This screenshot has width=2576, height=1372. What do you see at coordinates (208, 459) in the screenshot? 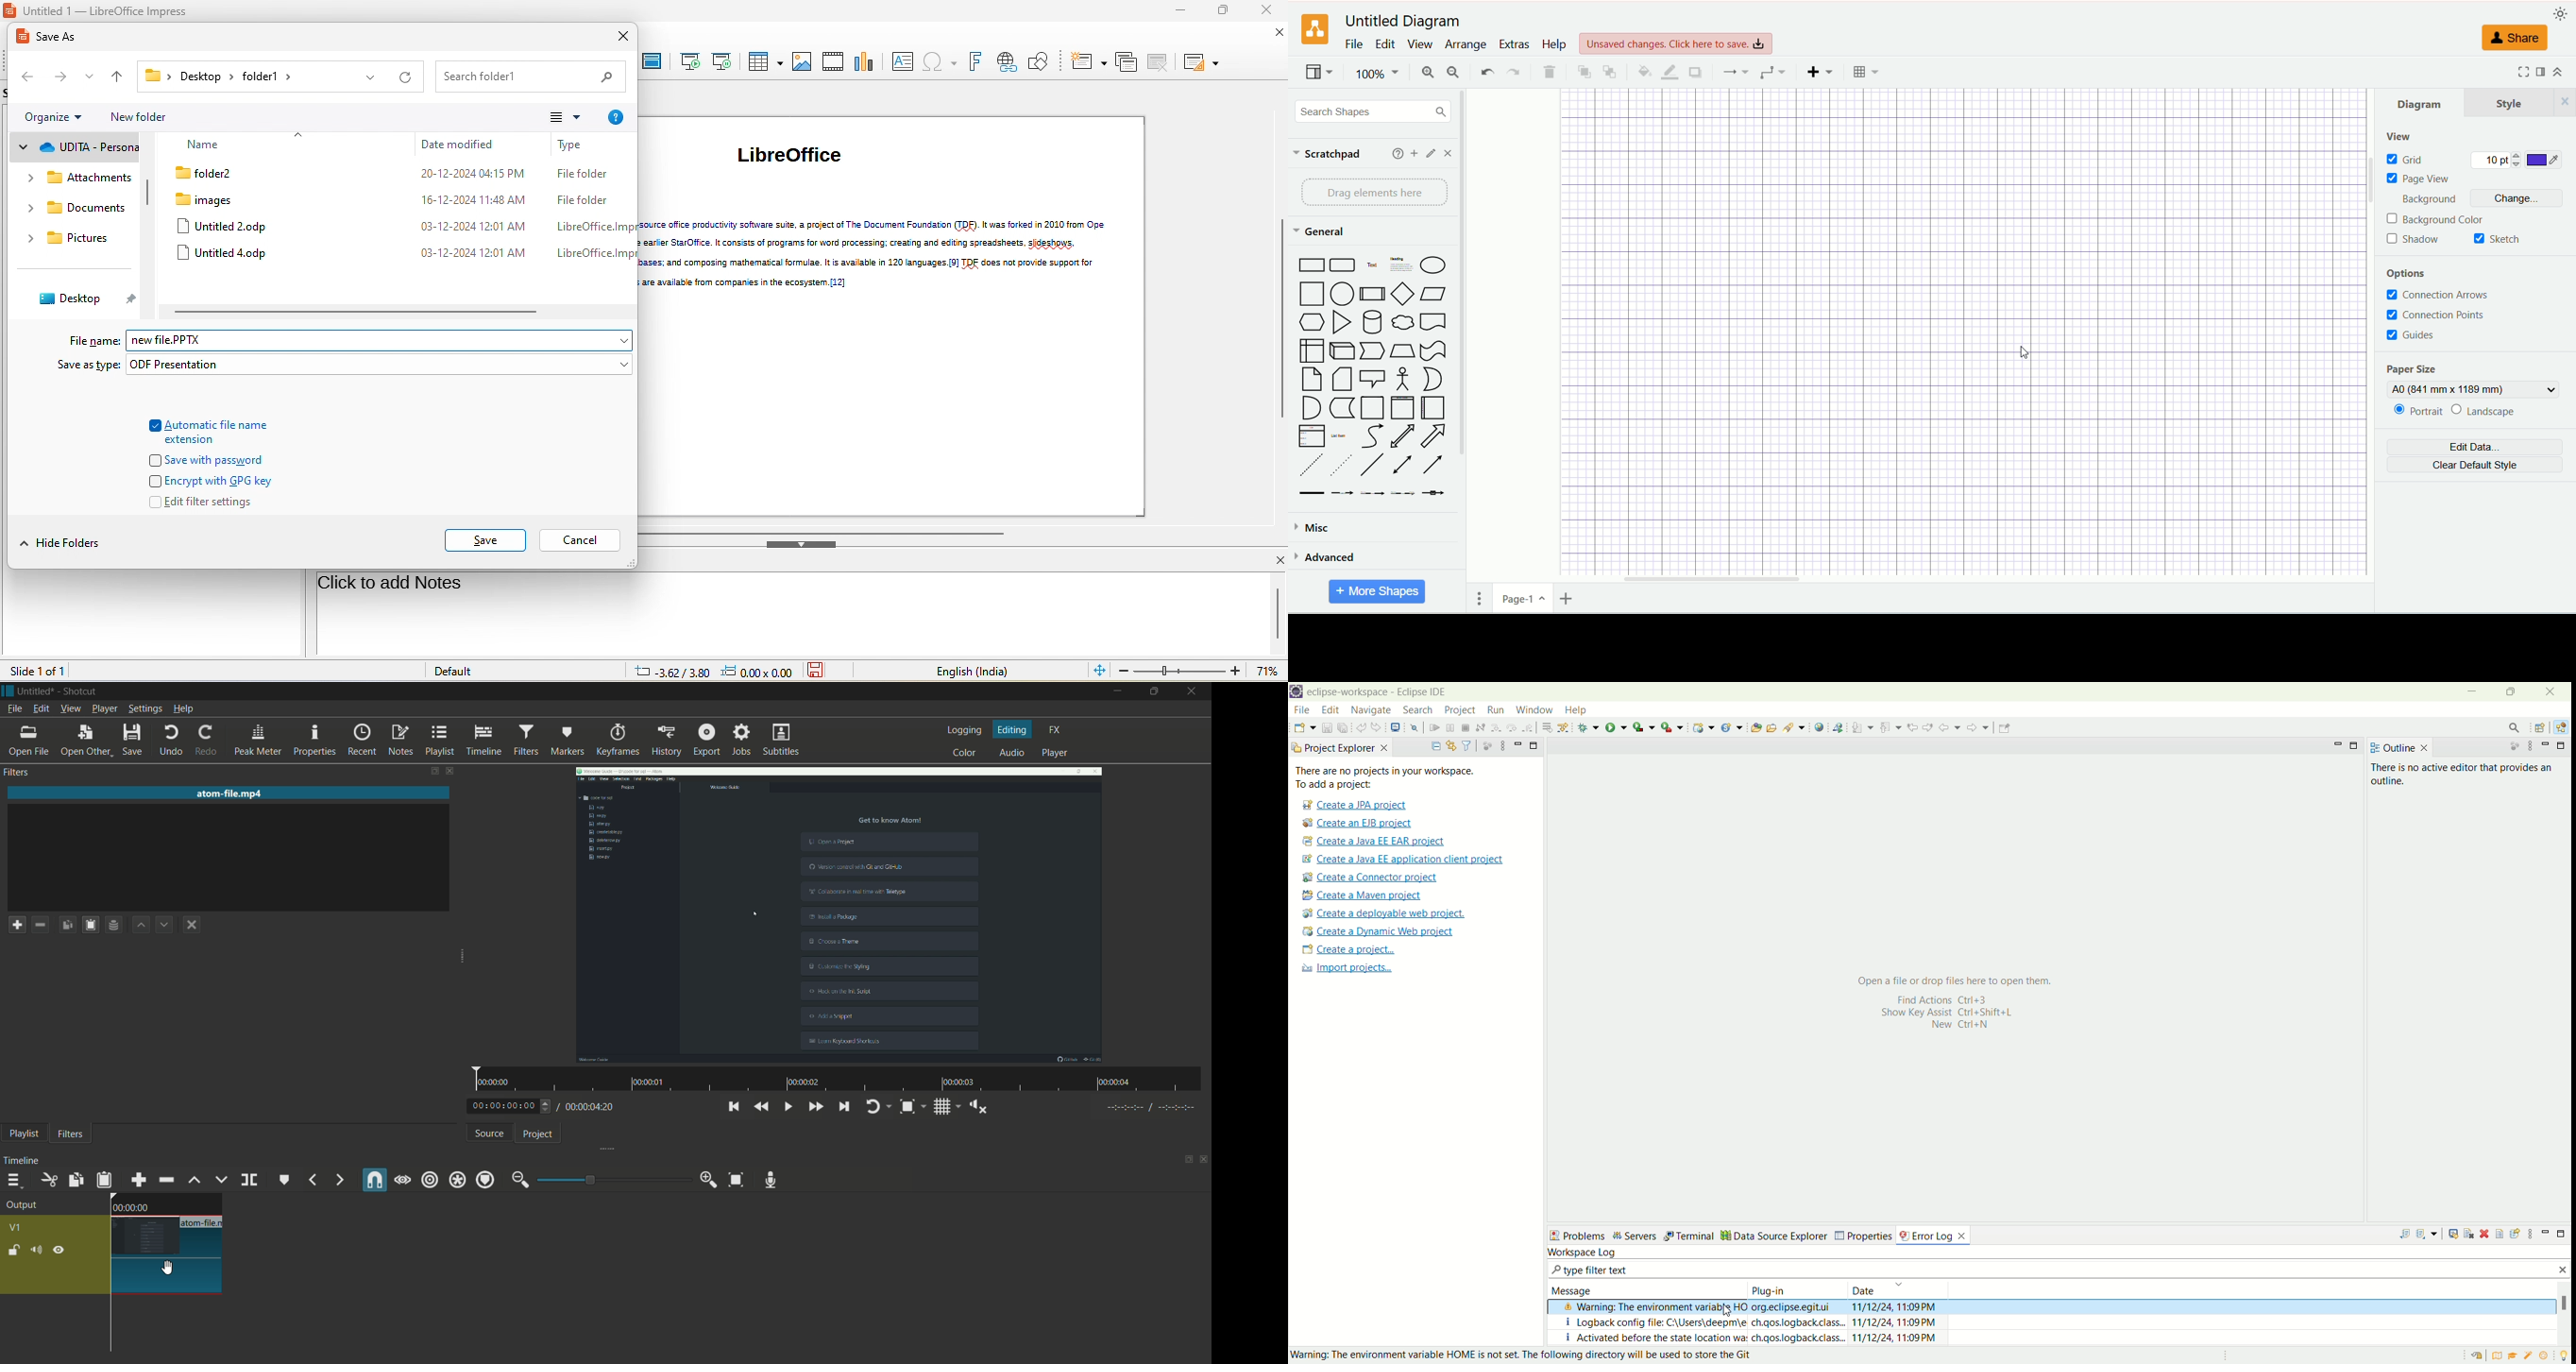
I see `save with password` at bounding box center [208, 459].